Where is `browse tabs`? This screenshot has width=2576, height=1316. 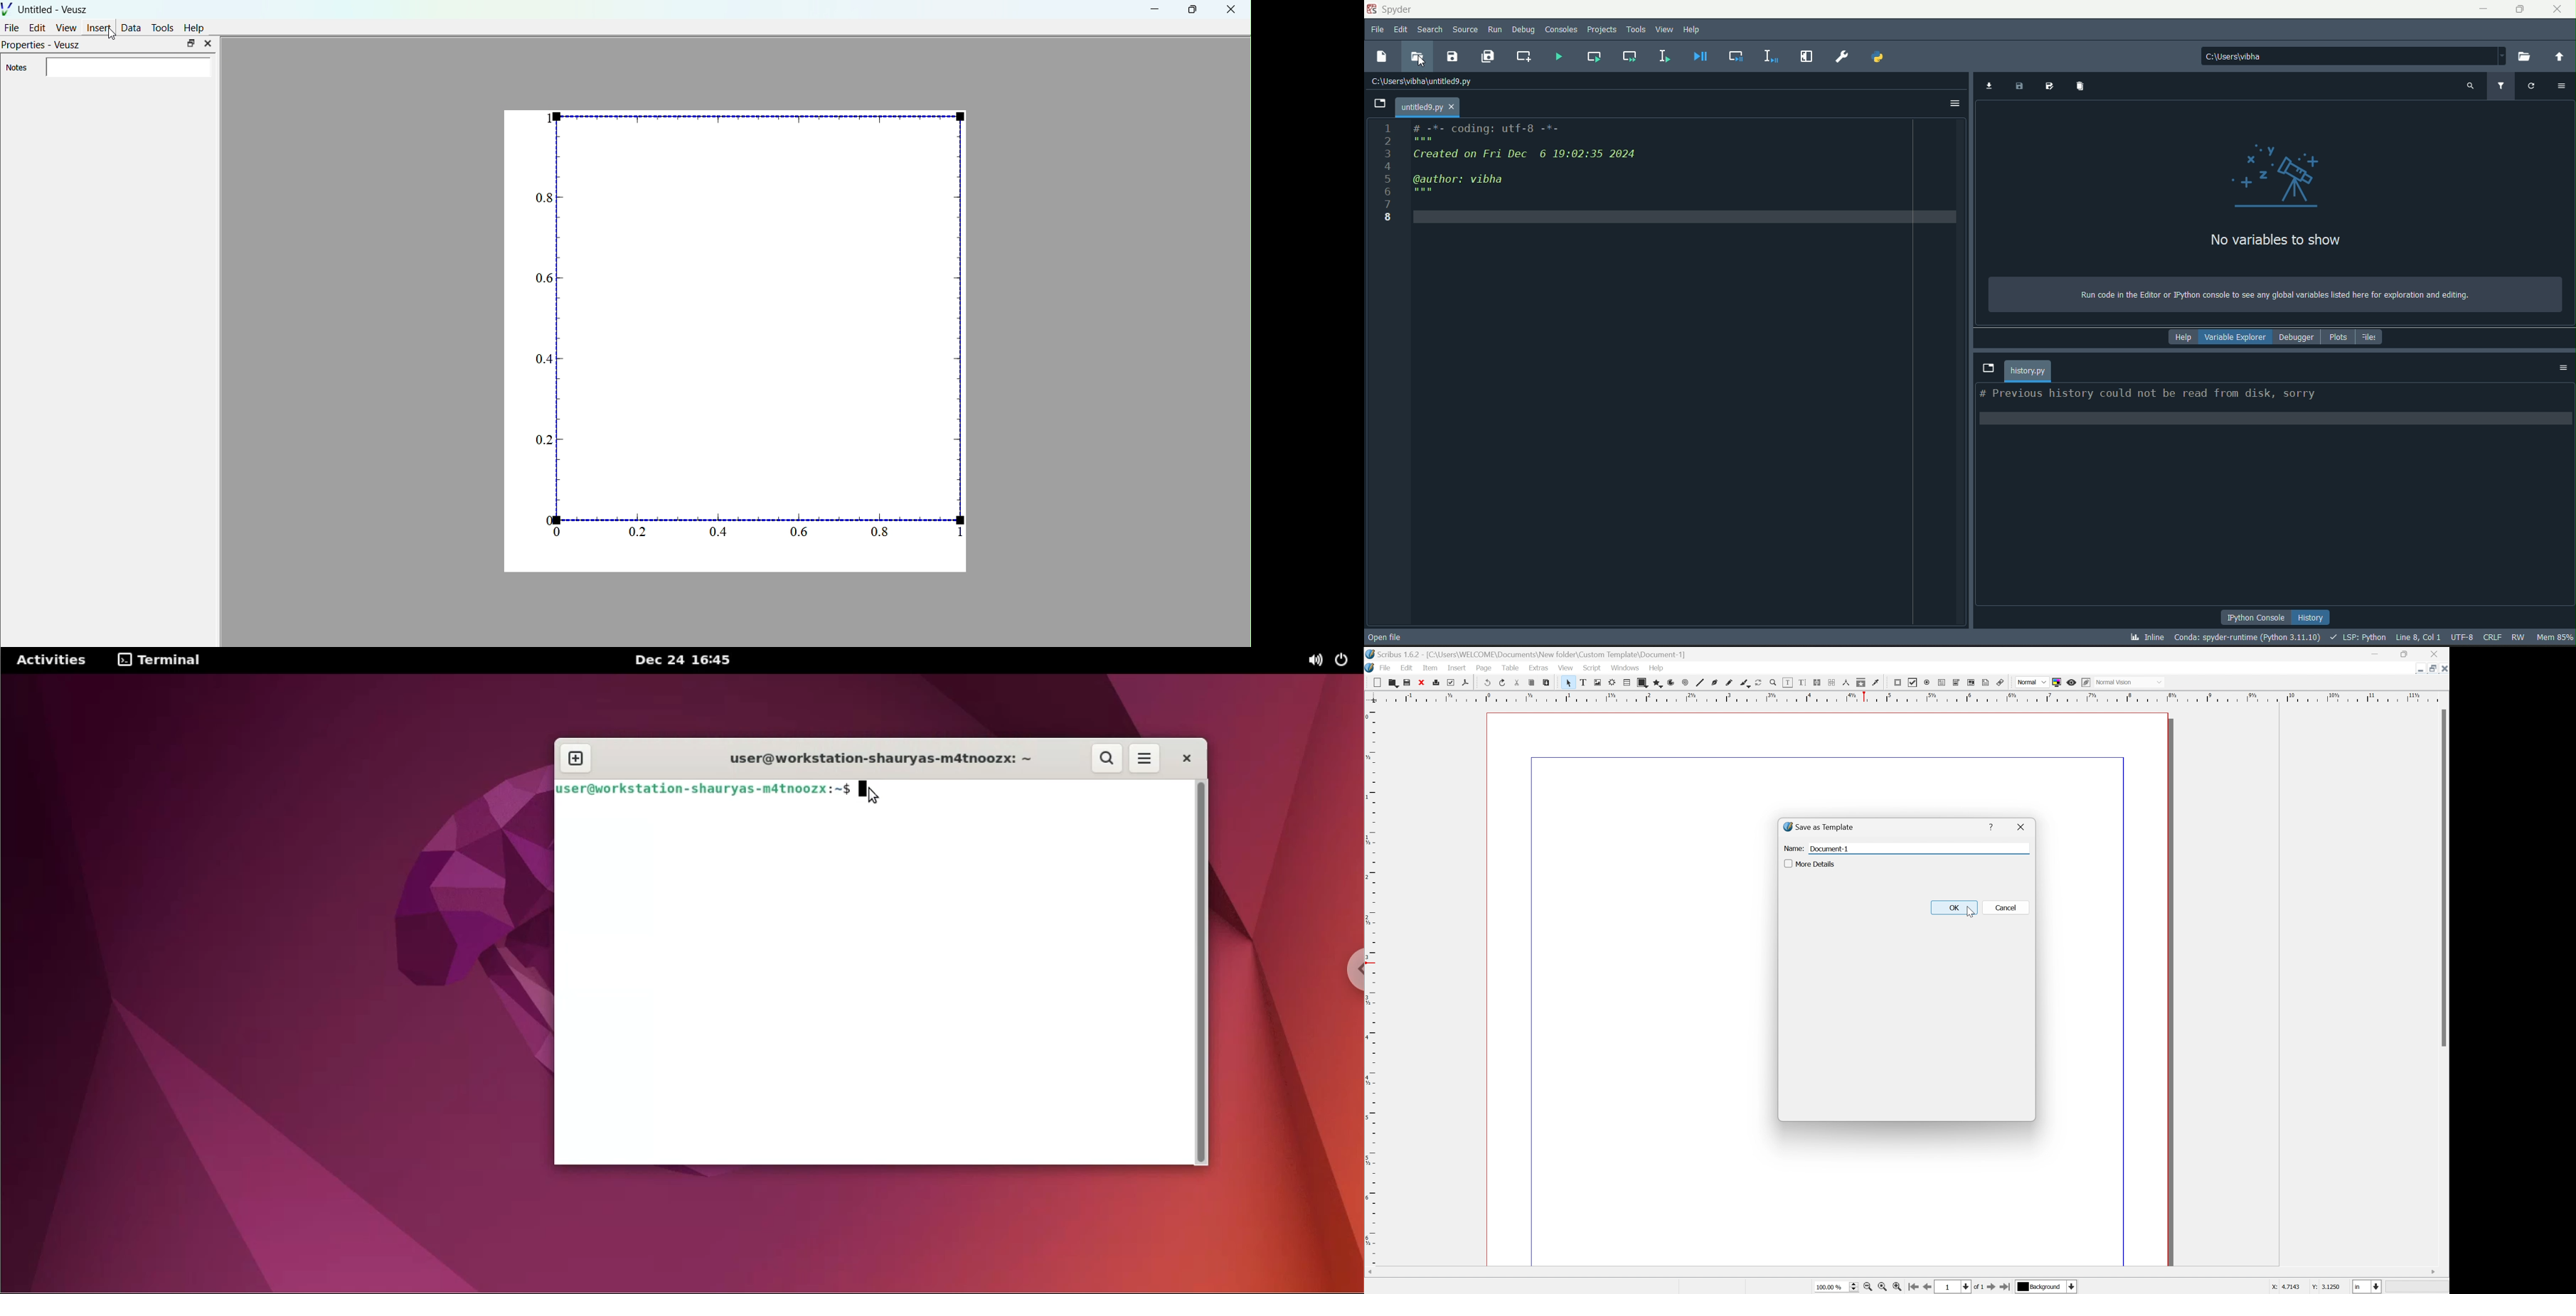
browse tabs is located at coordinates (1988, 369).